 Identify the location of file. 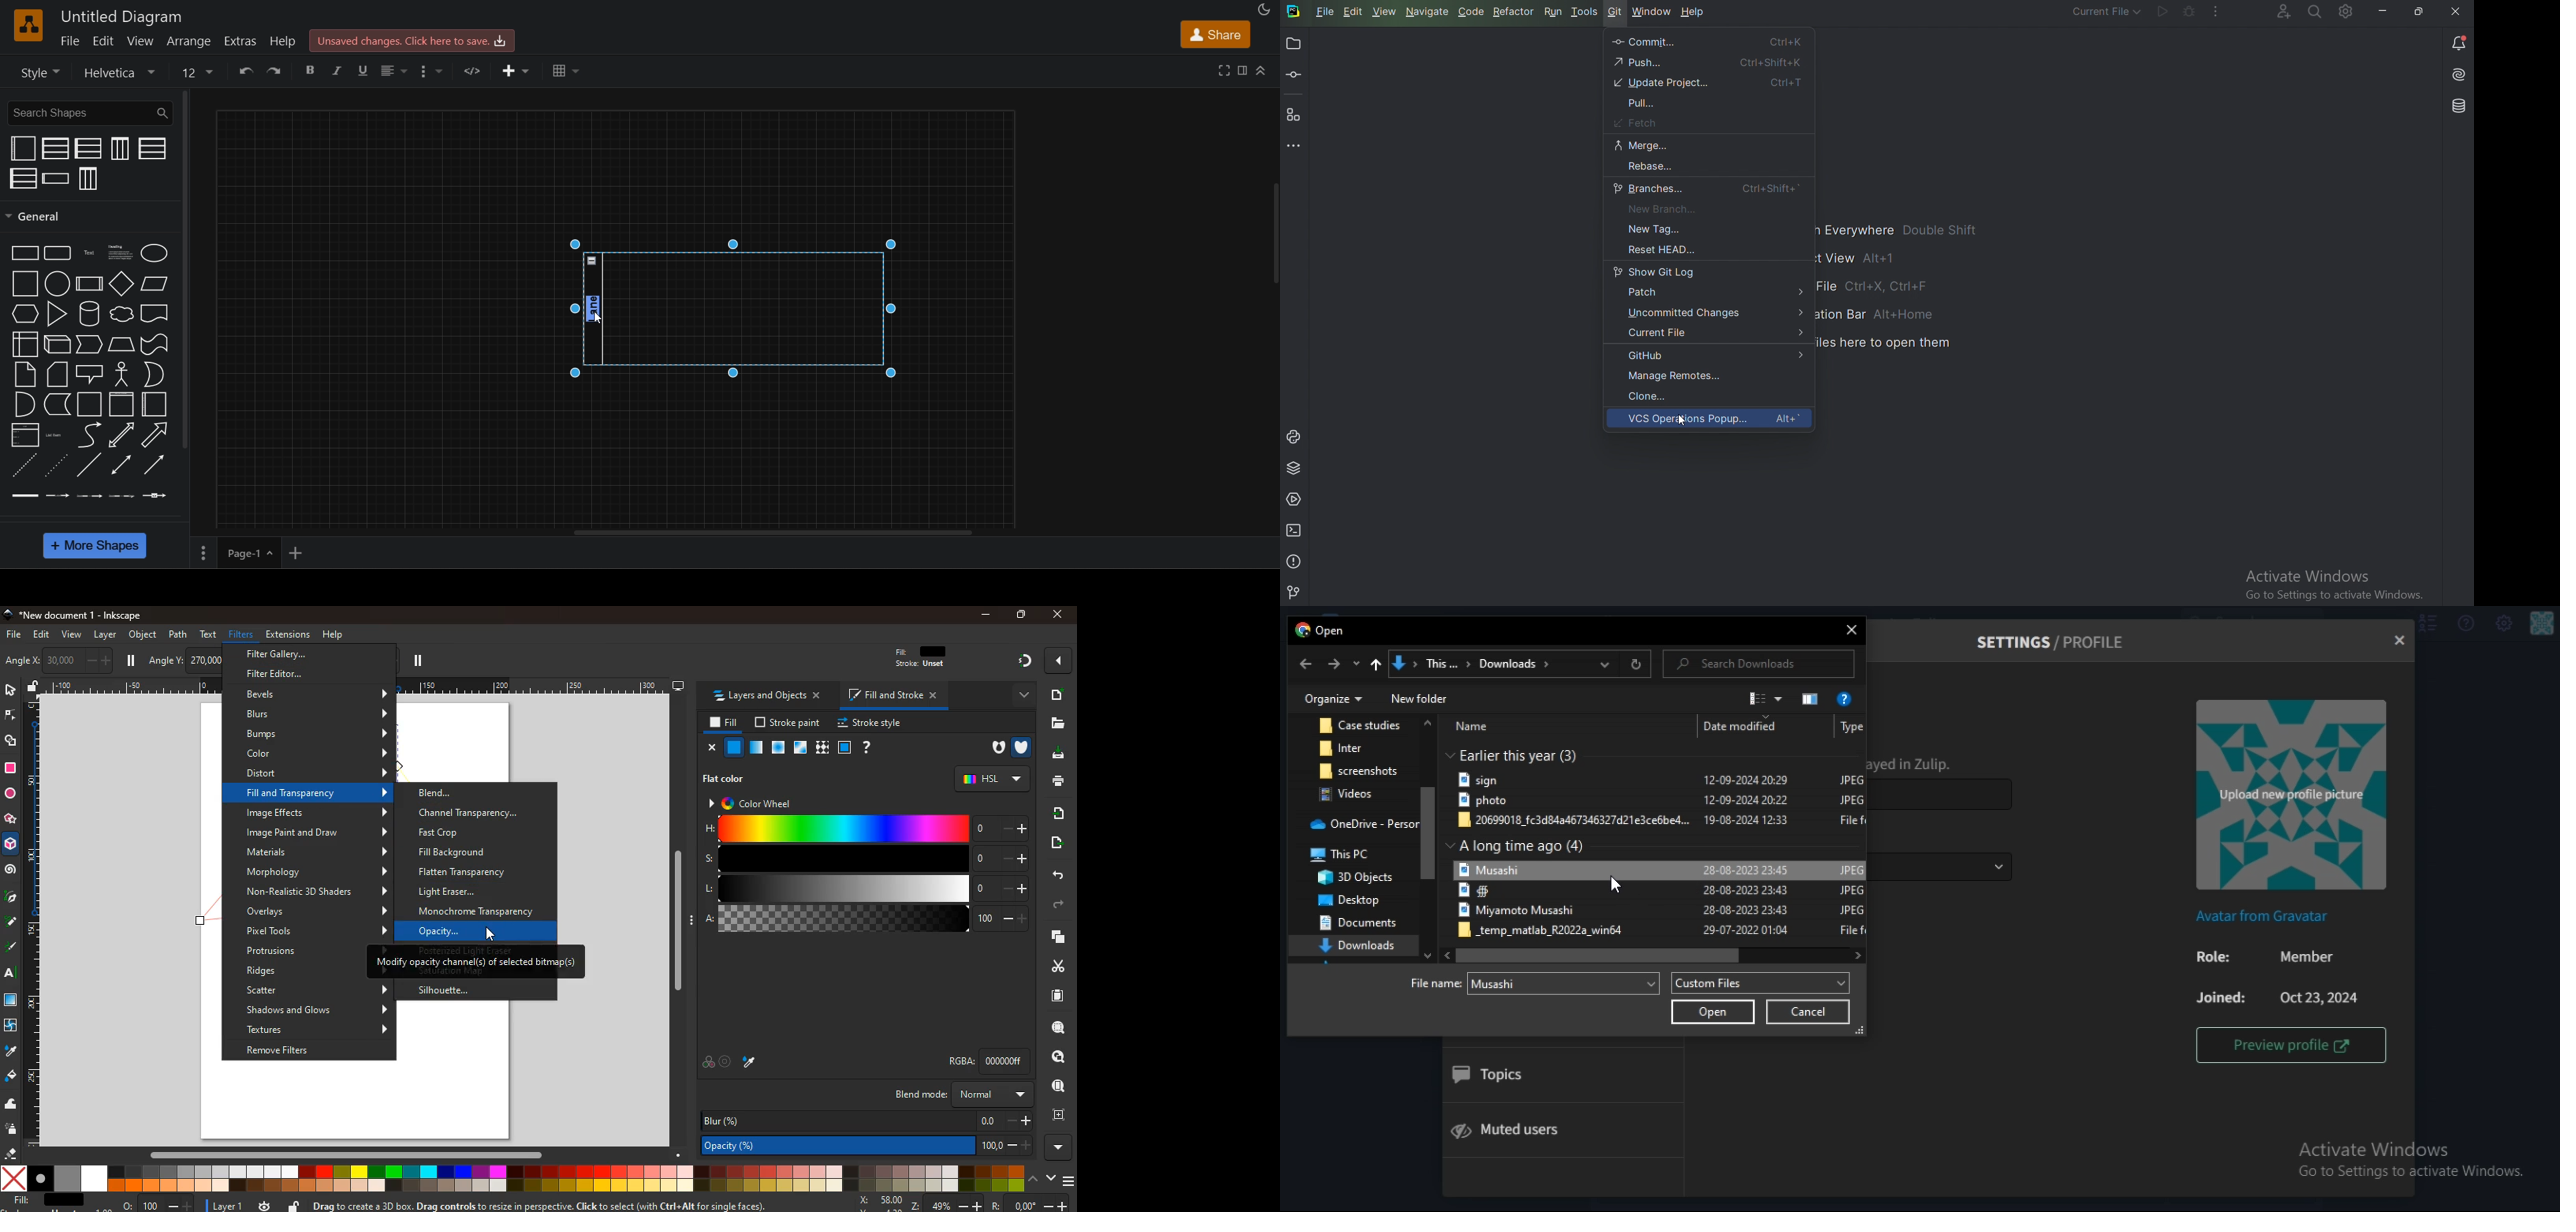
(1360, 770).